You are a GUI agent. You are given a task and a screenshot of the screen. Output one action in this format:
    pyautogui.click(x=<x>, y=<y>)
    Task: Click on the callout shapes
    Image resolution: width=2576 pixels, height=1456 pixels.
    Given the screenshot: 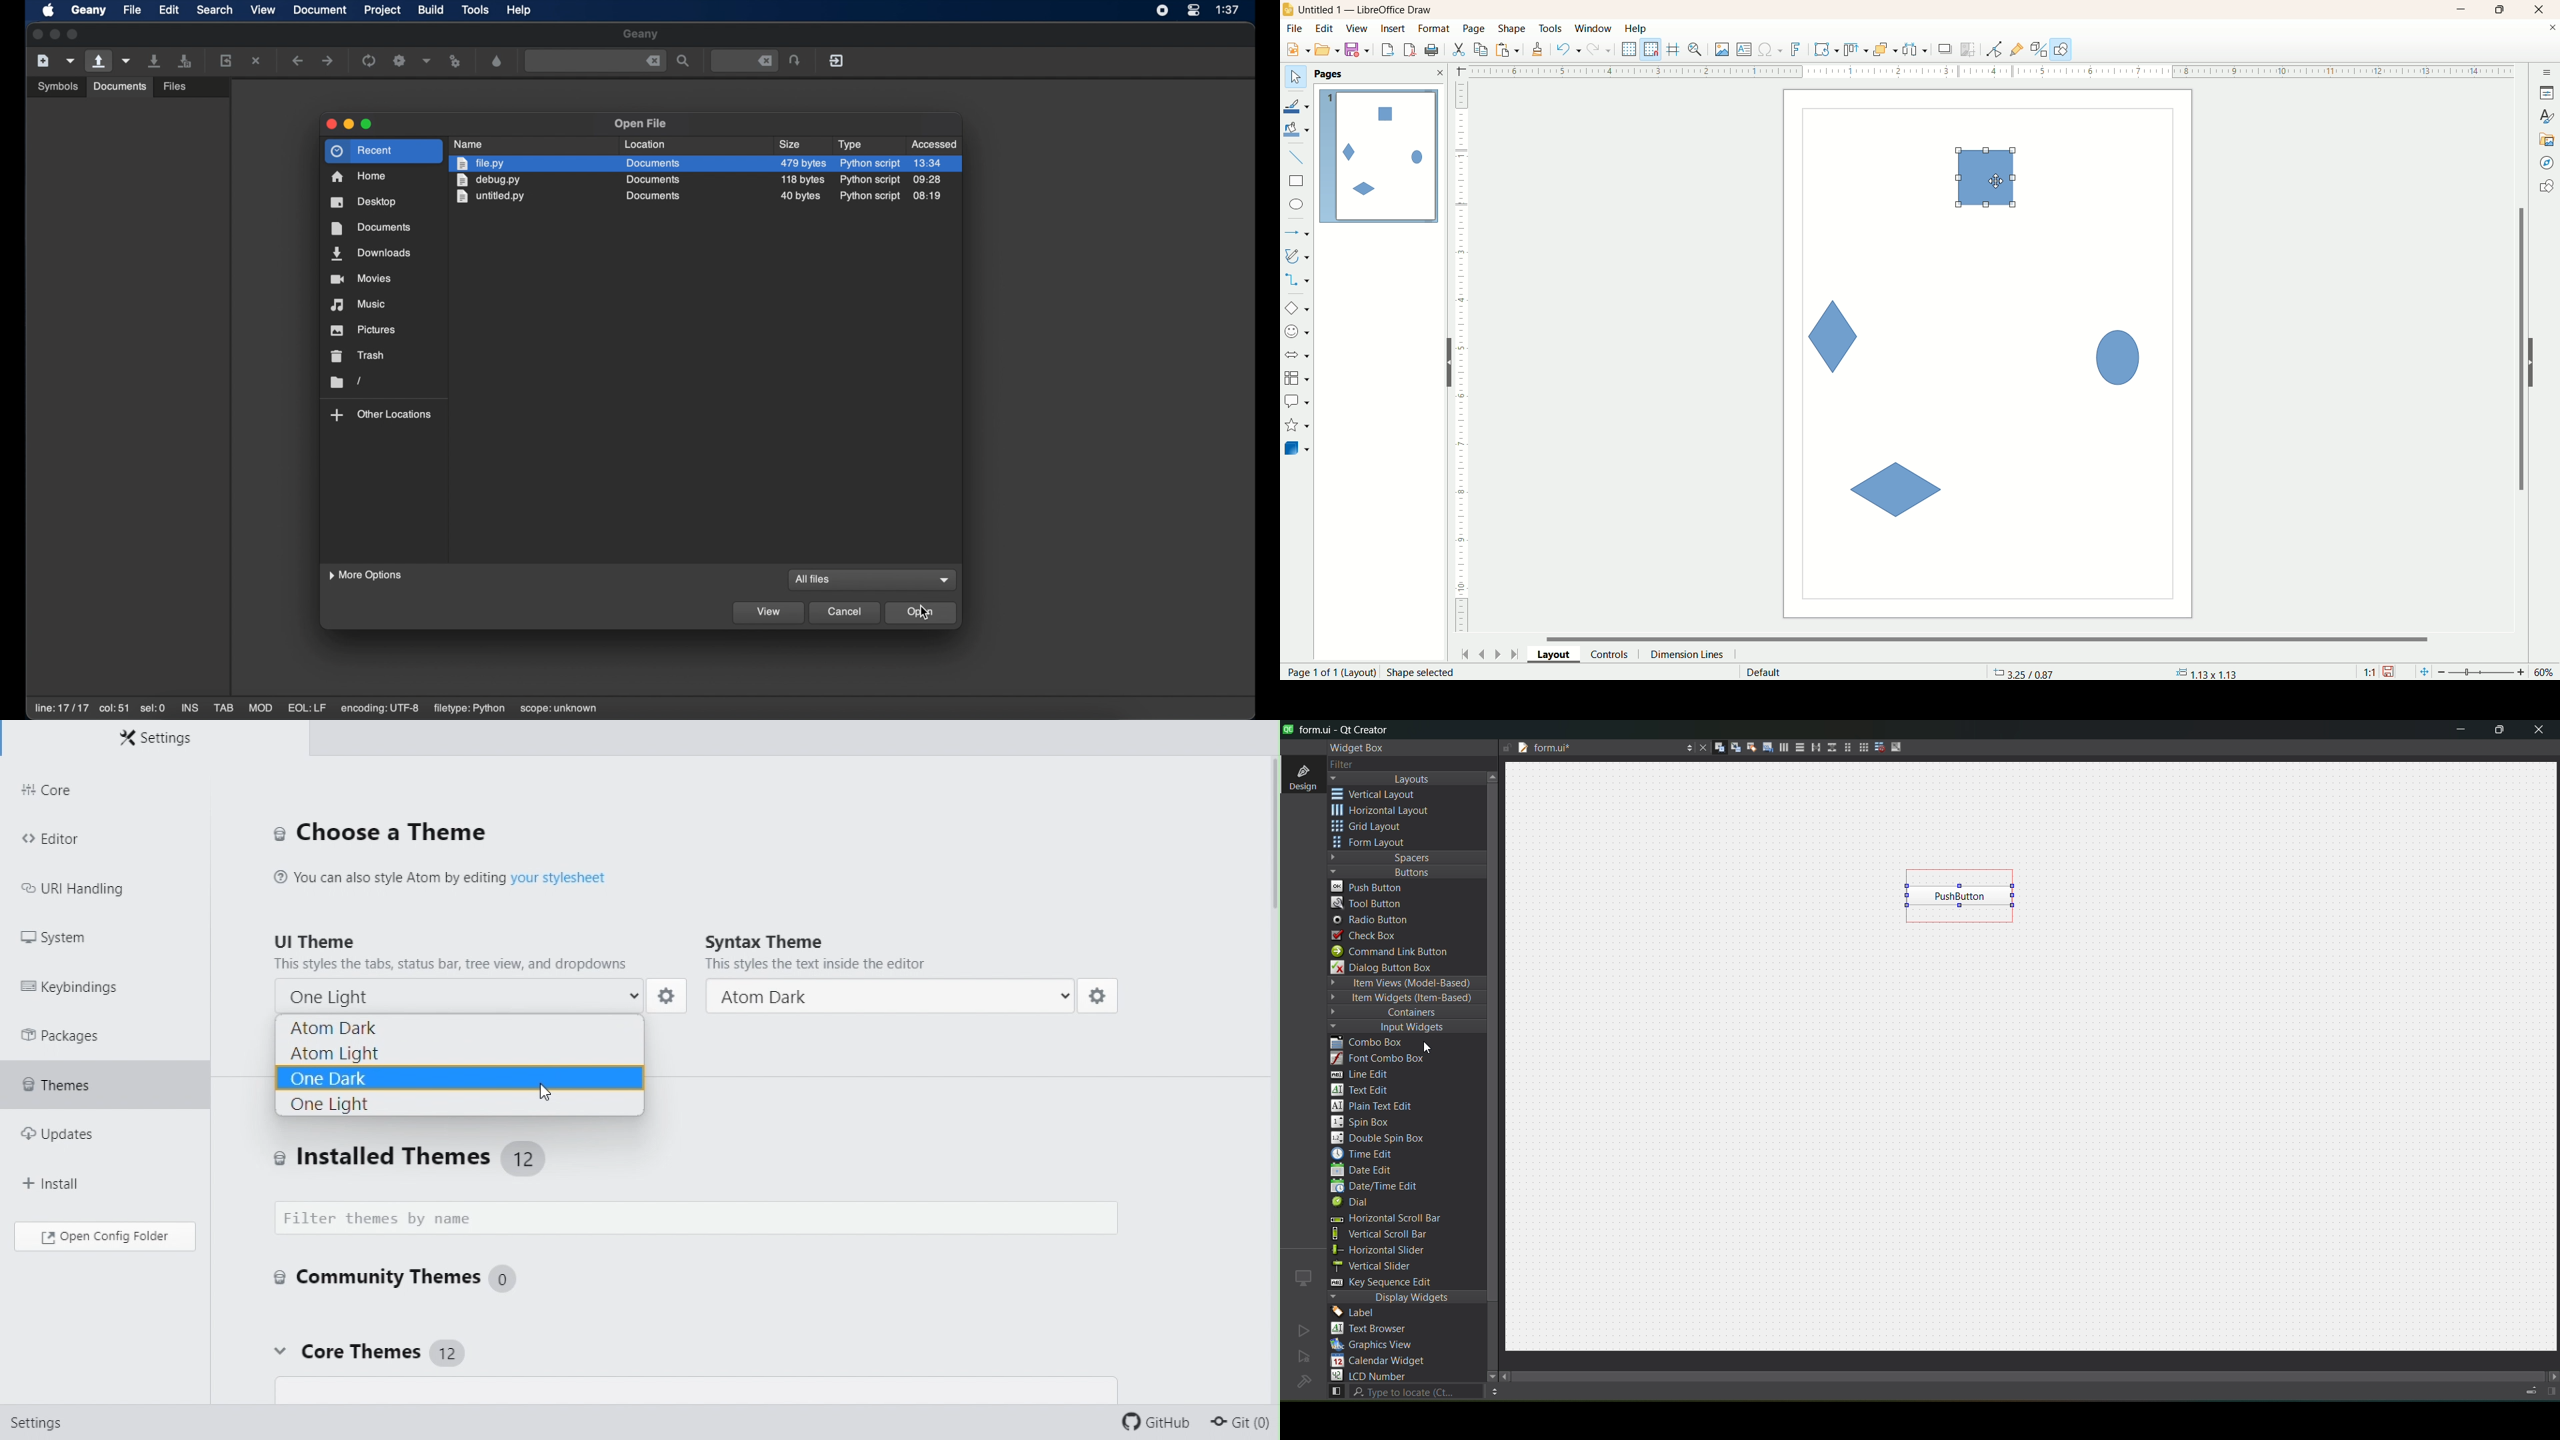 What is the action you would take?
    pyautogui.click(x=1297, y=402)
    